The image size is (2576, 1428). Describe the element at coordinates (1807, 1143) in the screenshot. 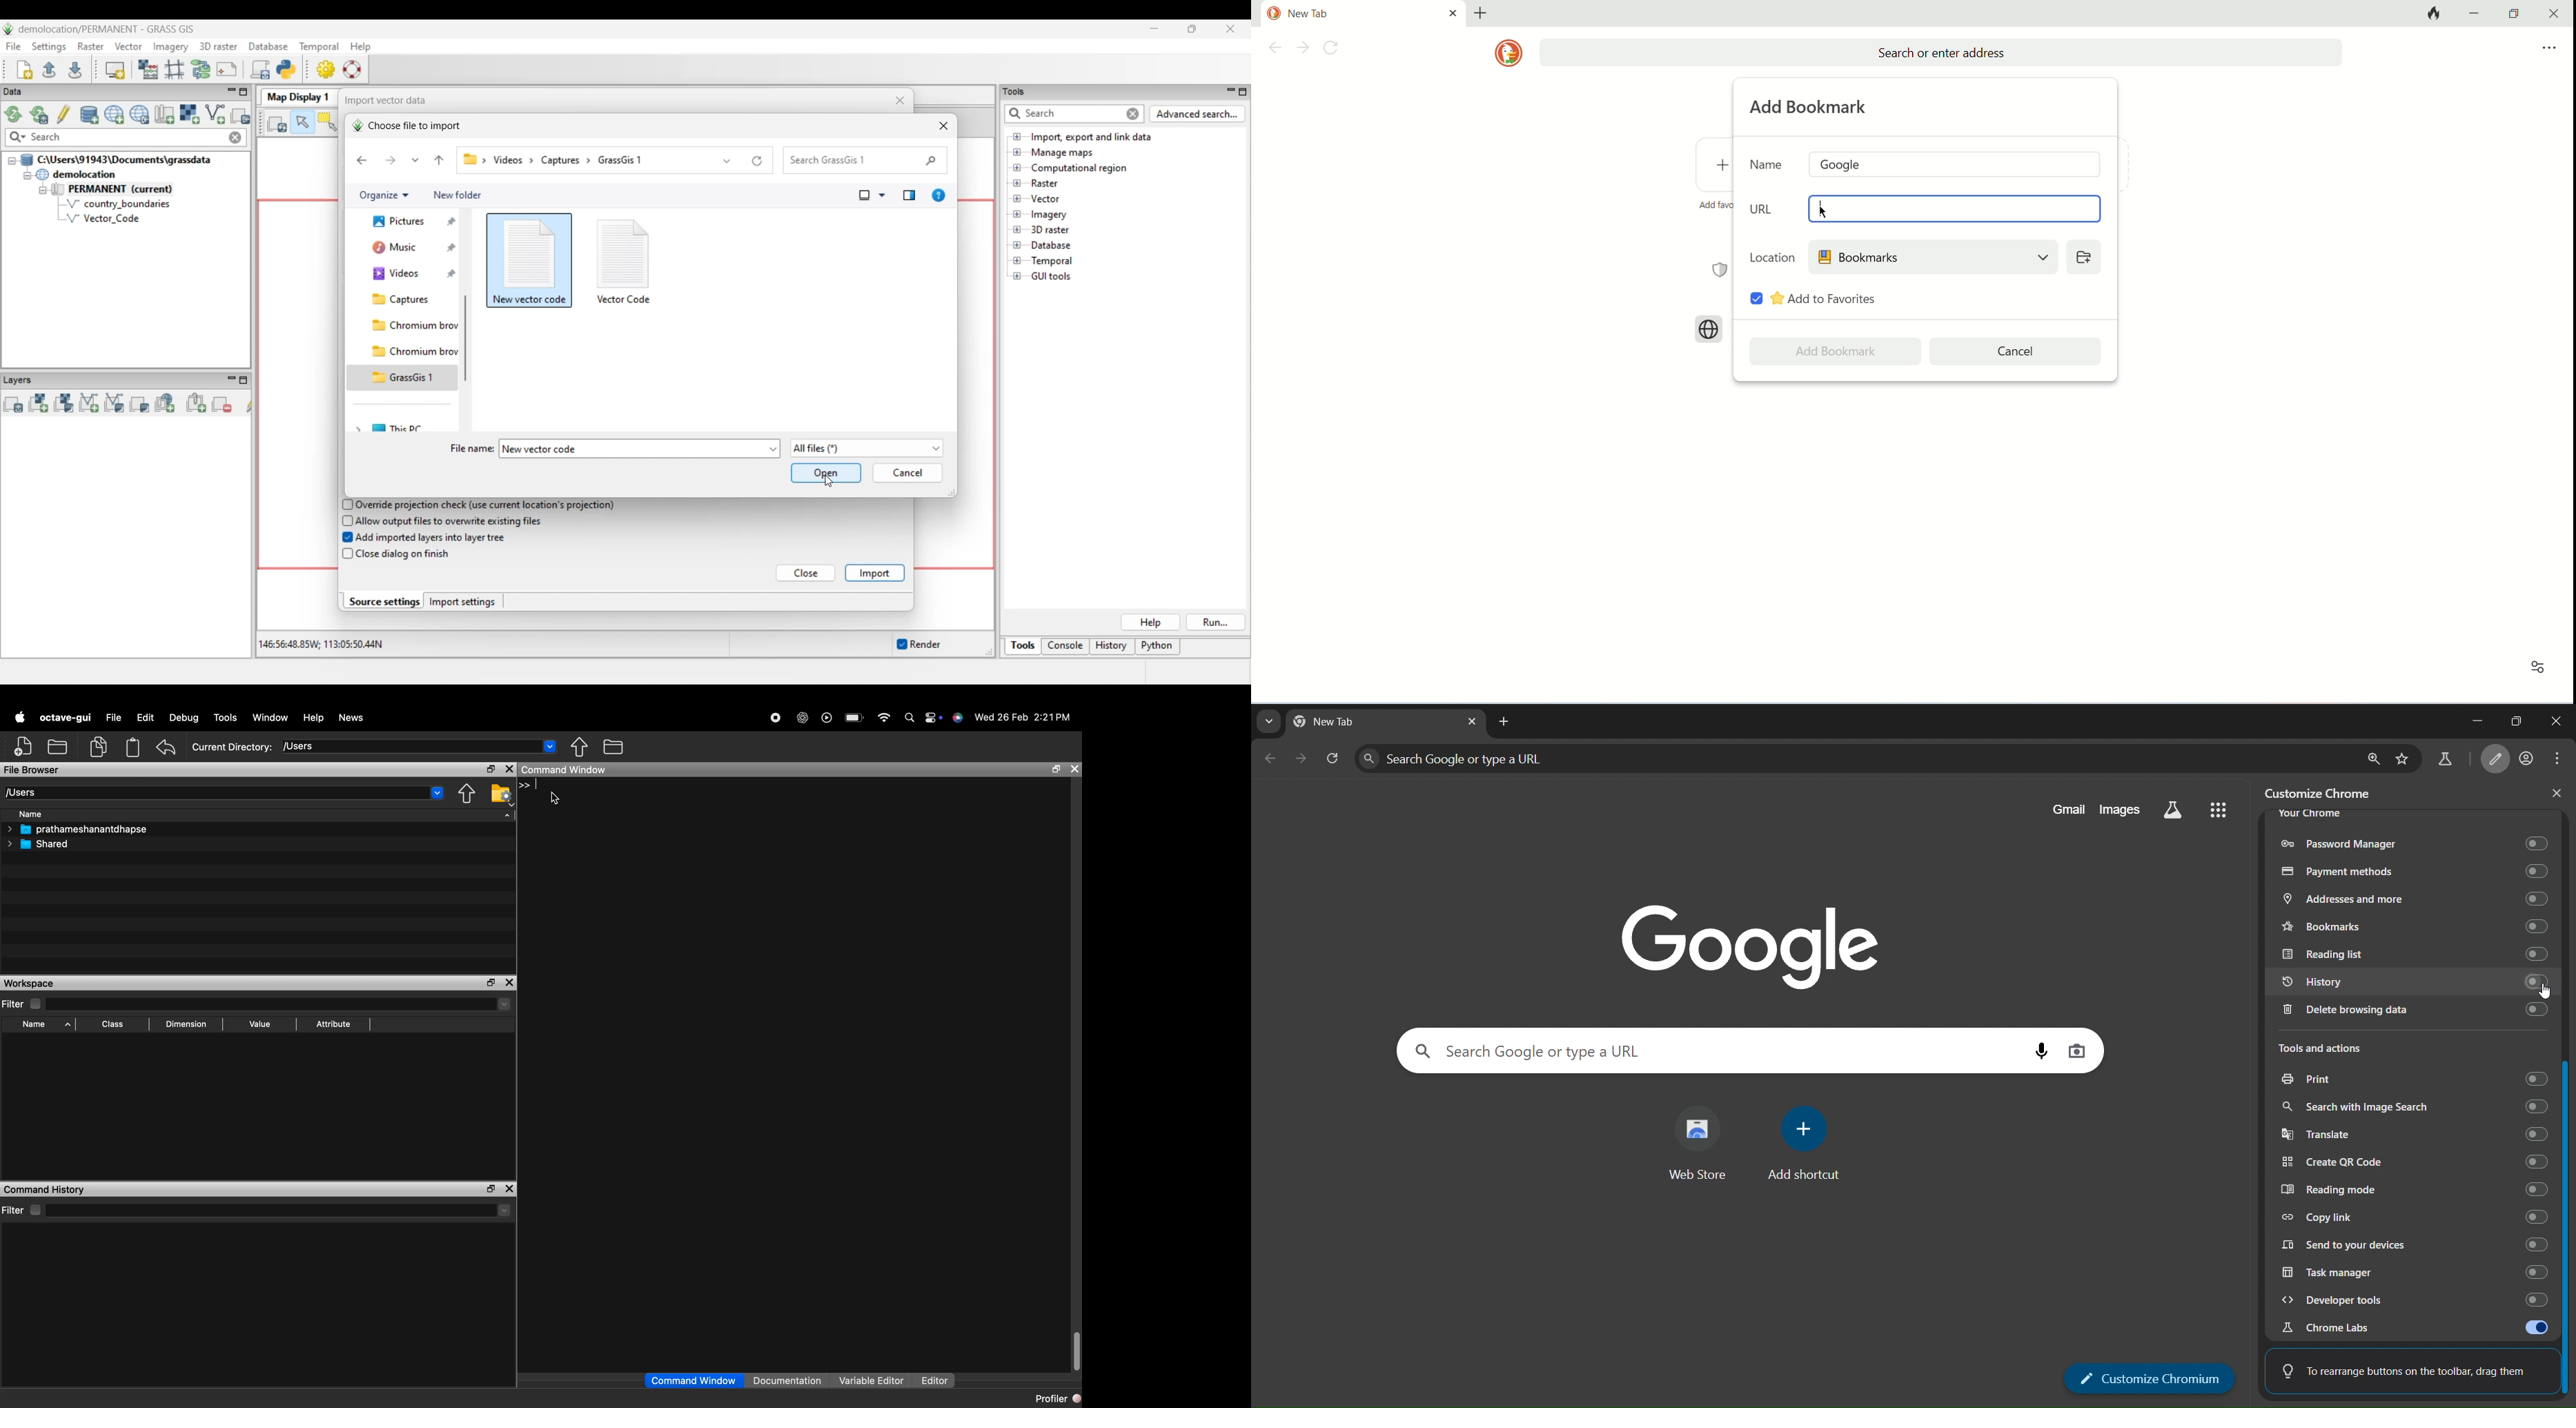

I see `add shortcut` at that location.